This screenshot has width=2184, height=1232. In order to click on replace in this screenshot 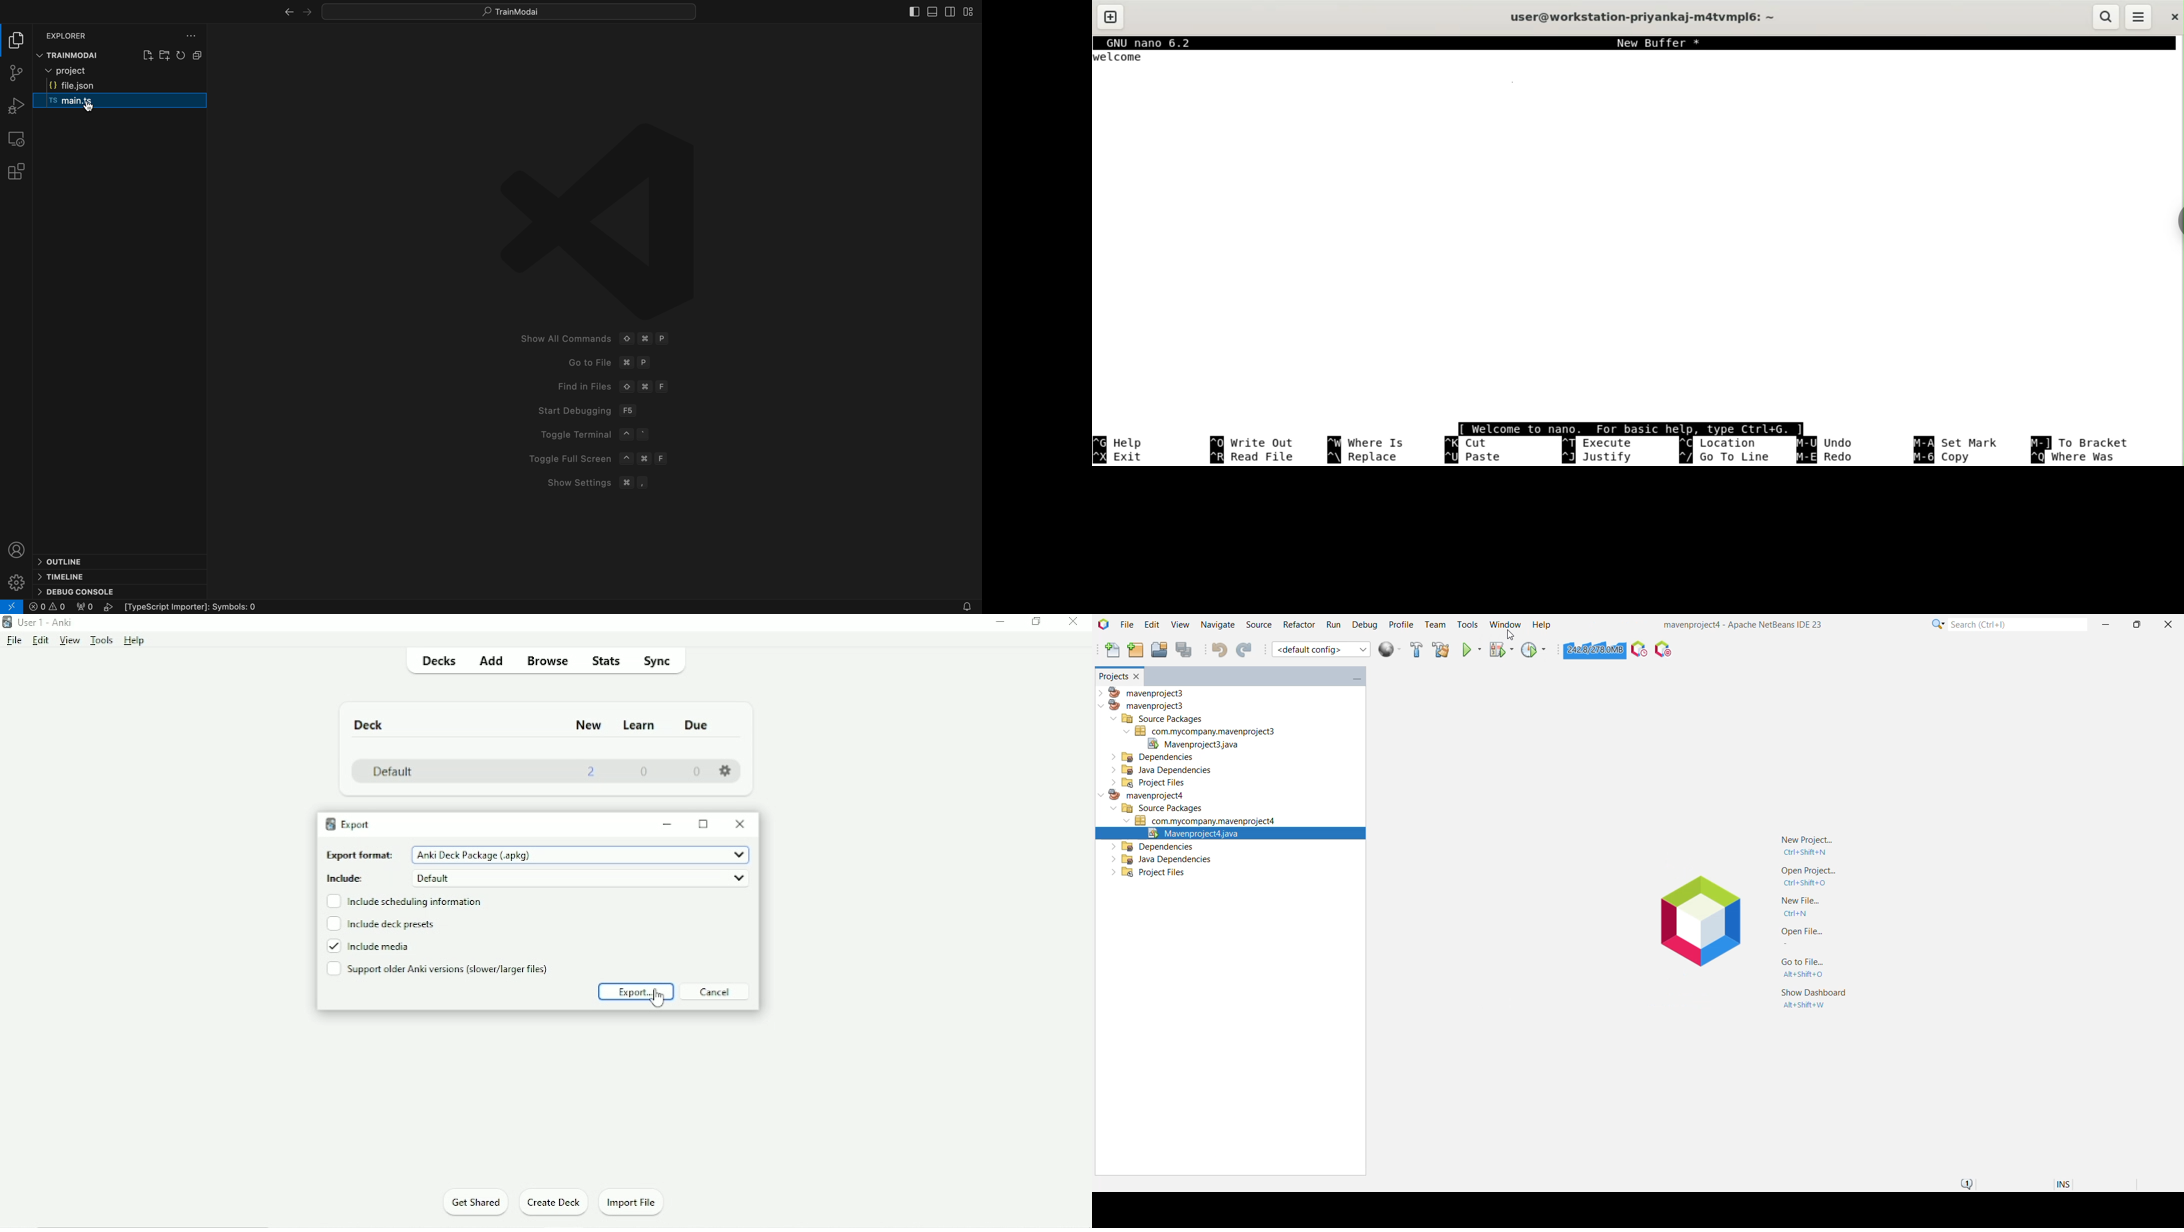, I will do `click(1365, 458)`.